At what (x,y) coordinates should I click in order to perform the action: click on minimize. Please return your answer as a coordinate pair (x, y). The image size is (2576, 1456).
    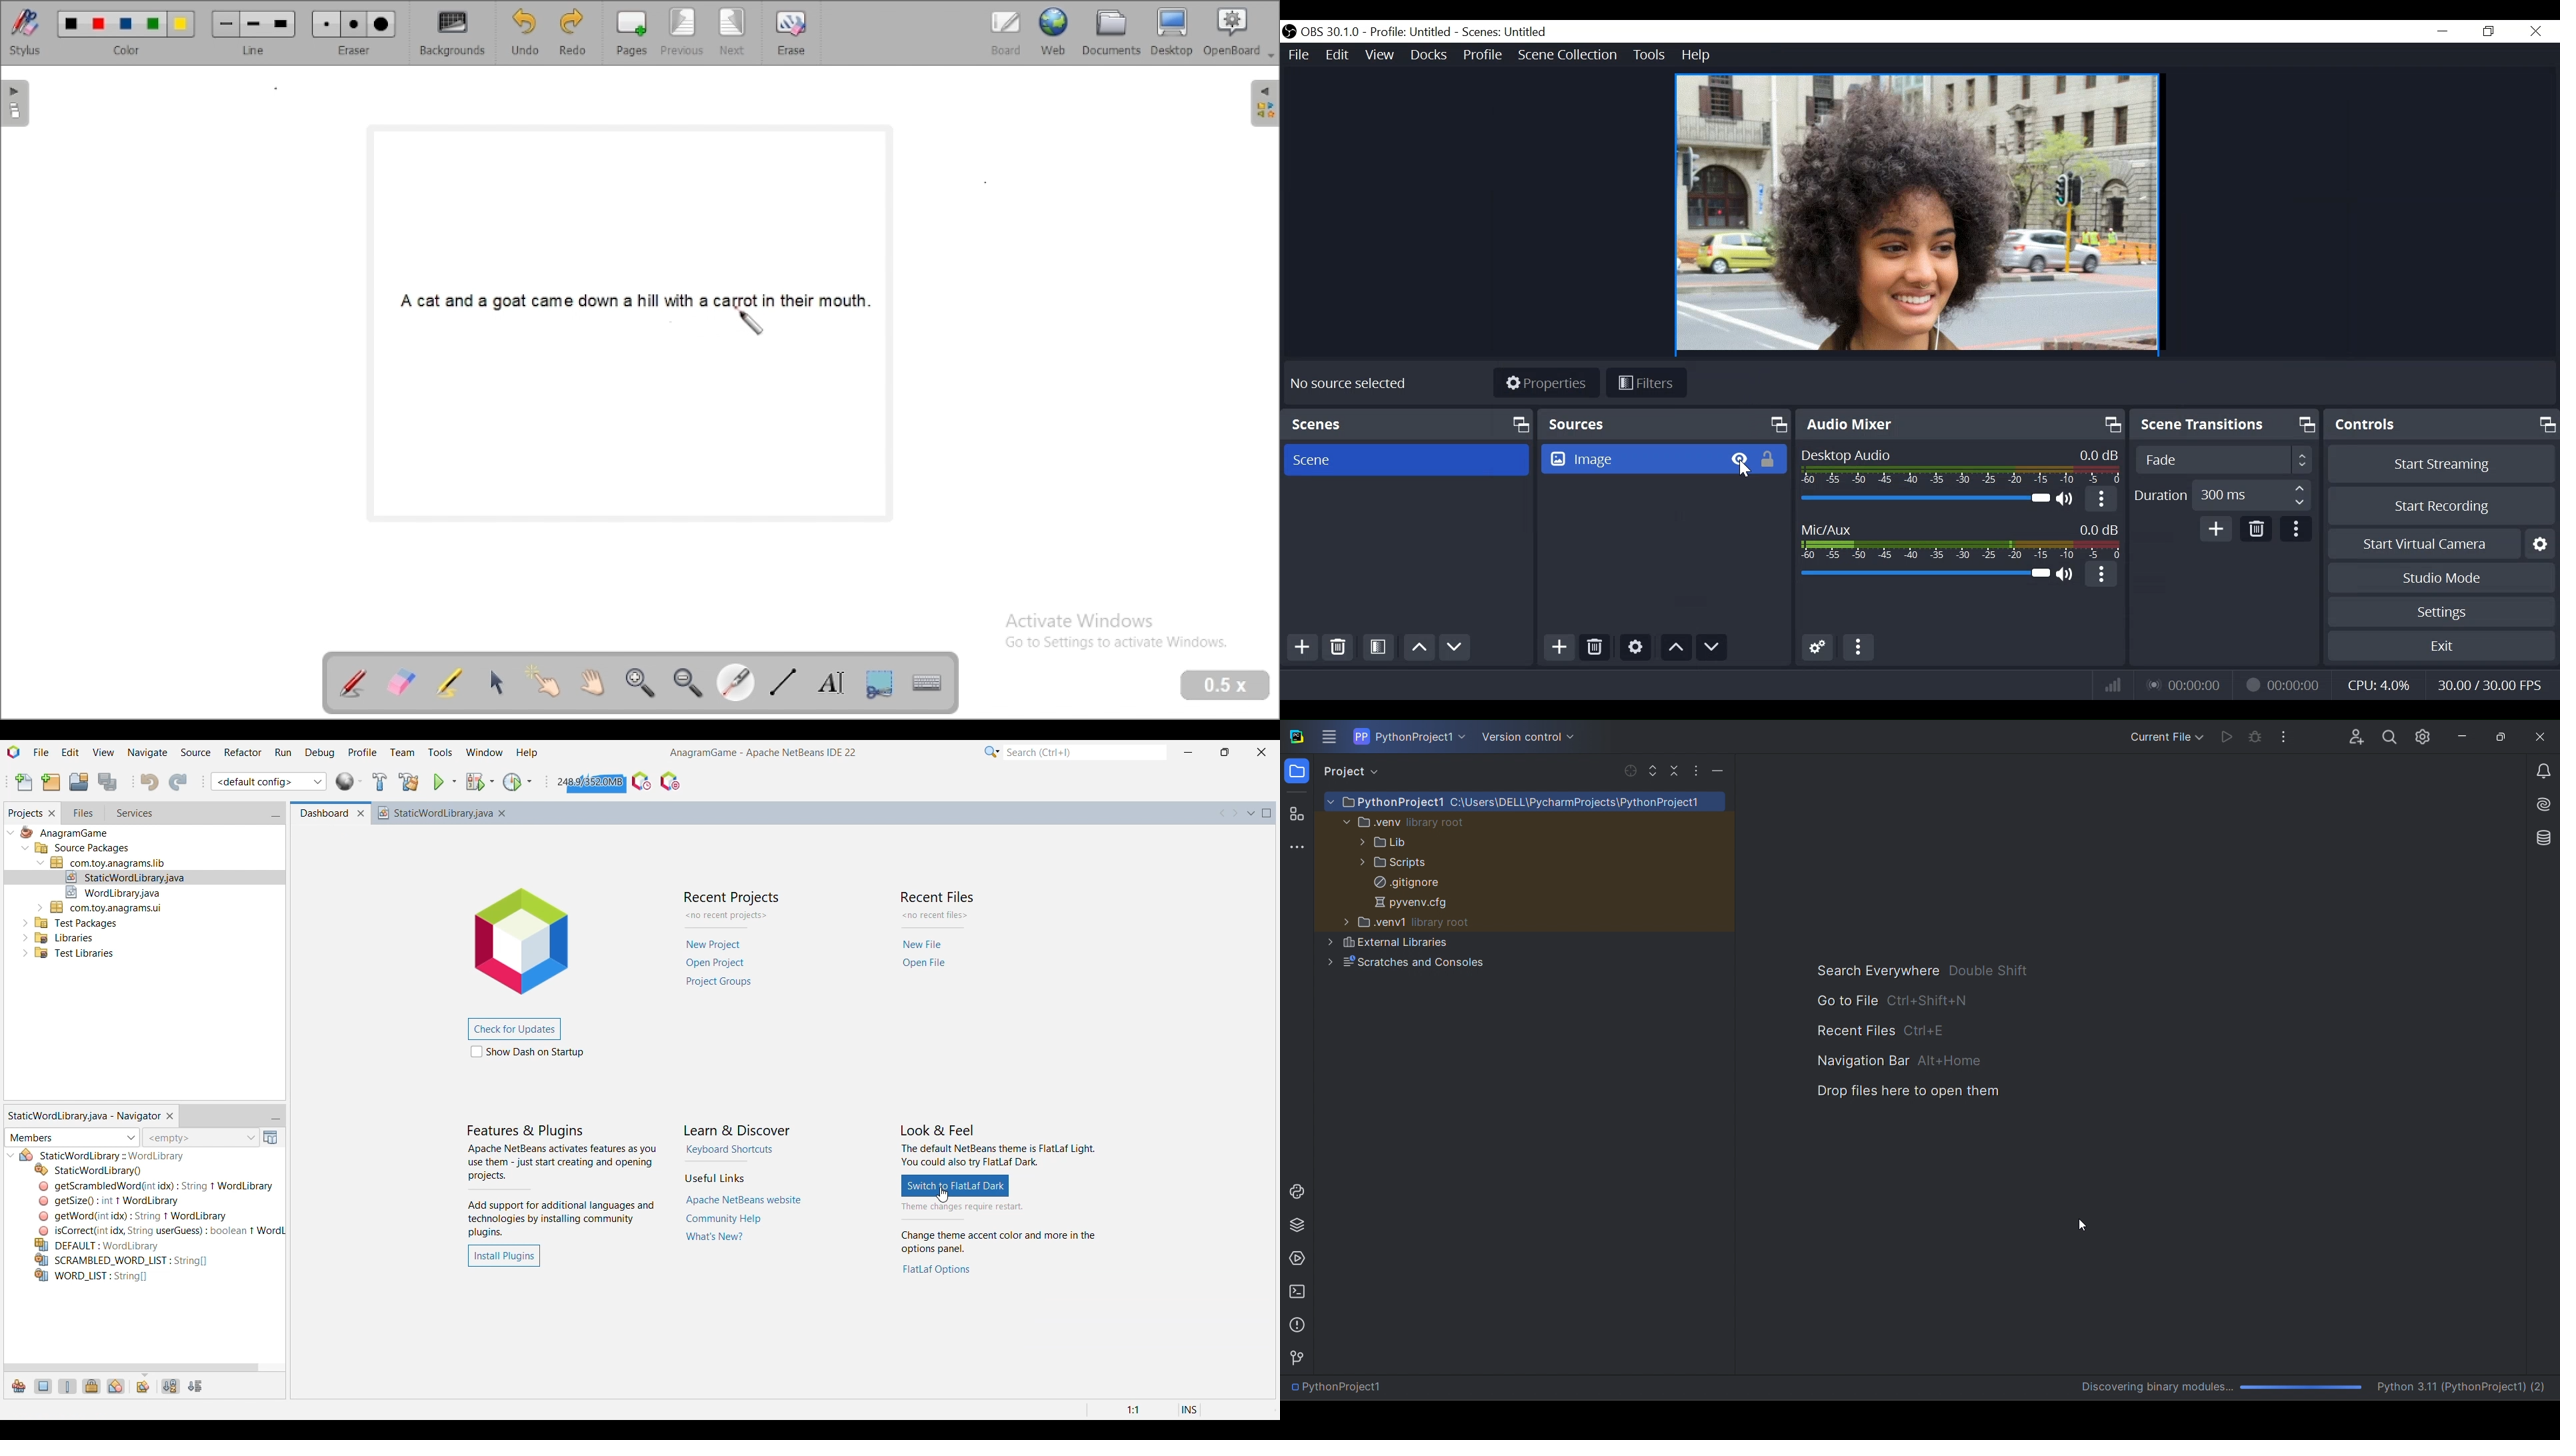
    Looking at the image, I should click on (2443, 31).